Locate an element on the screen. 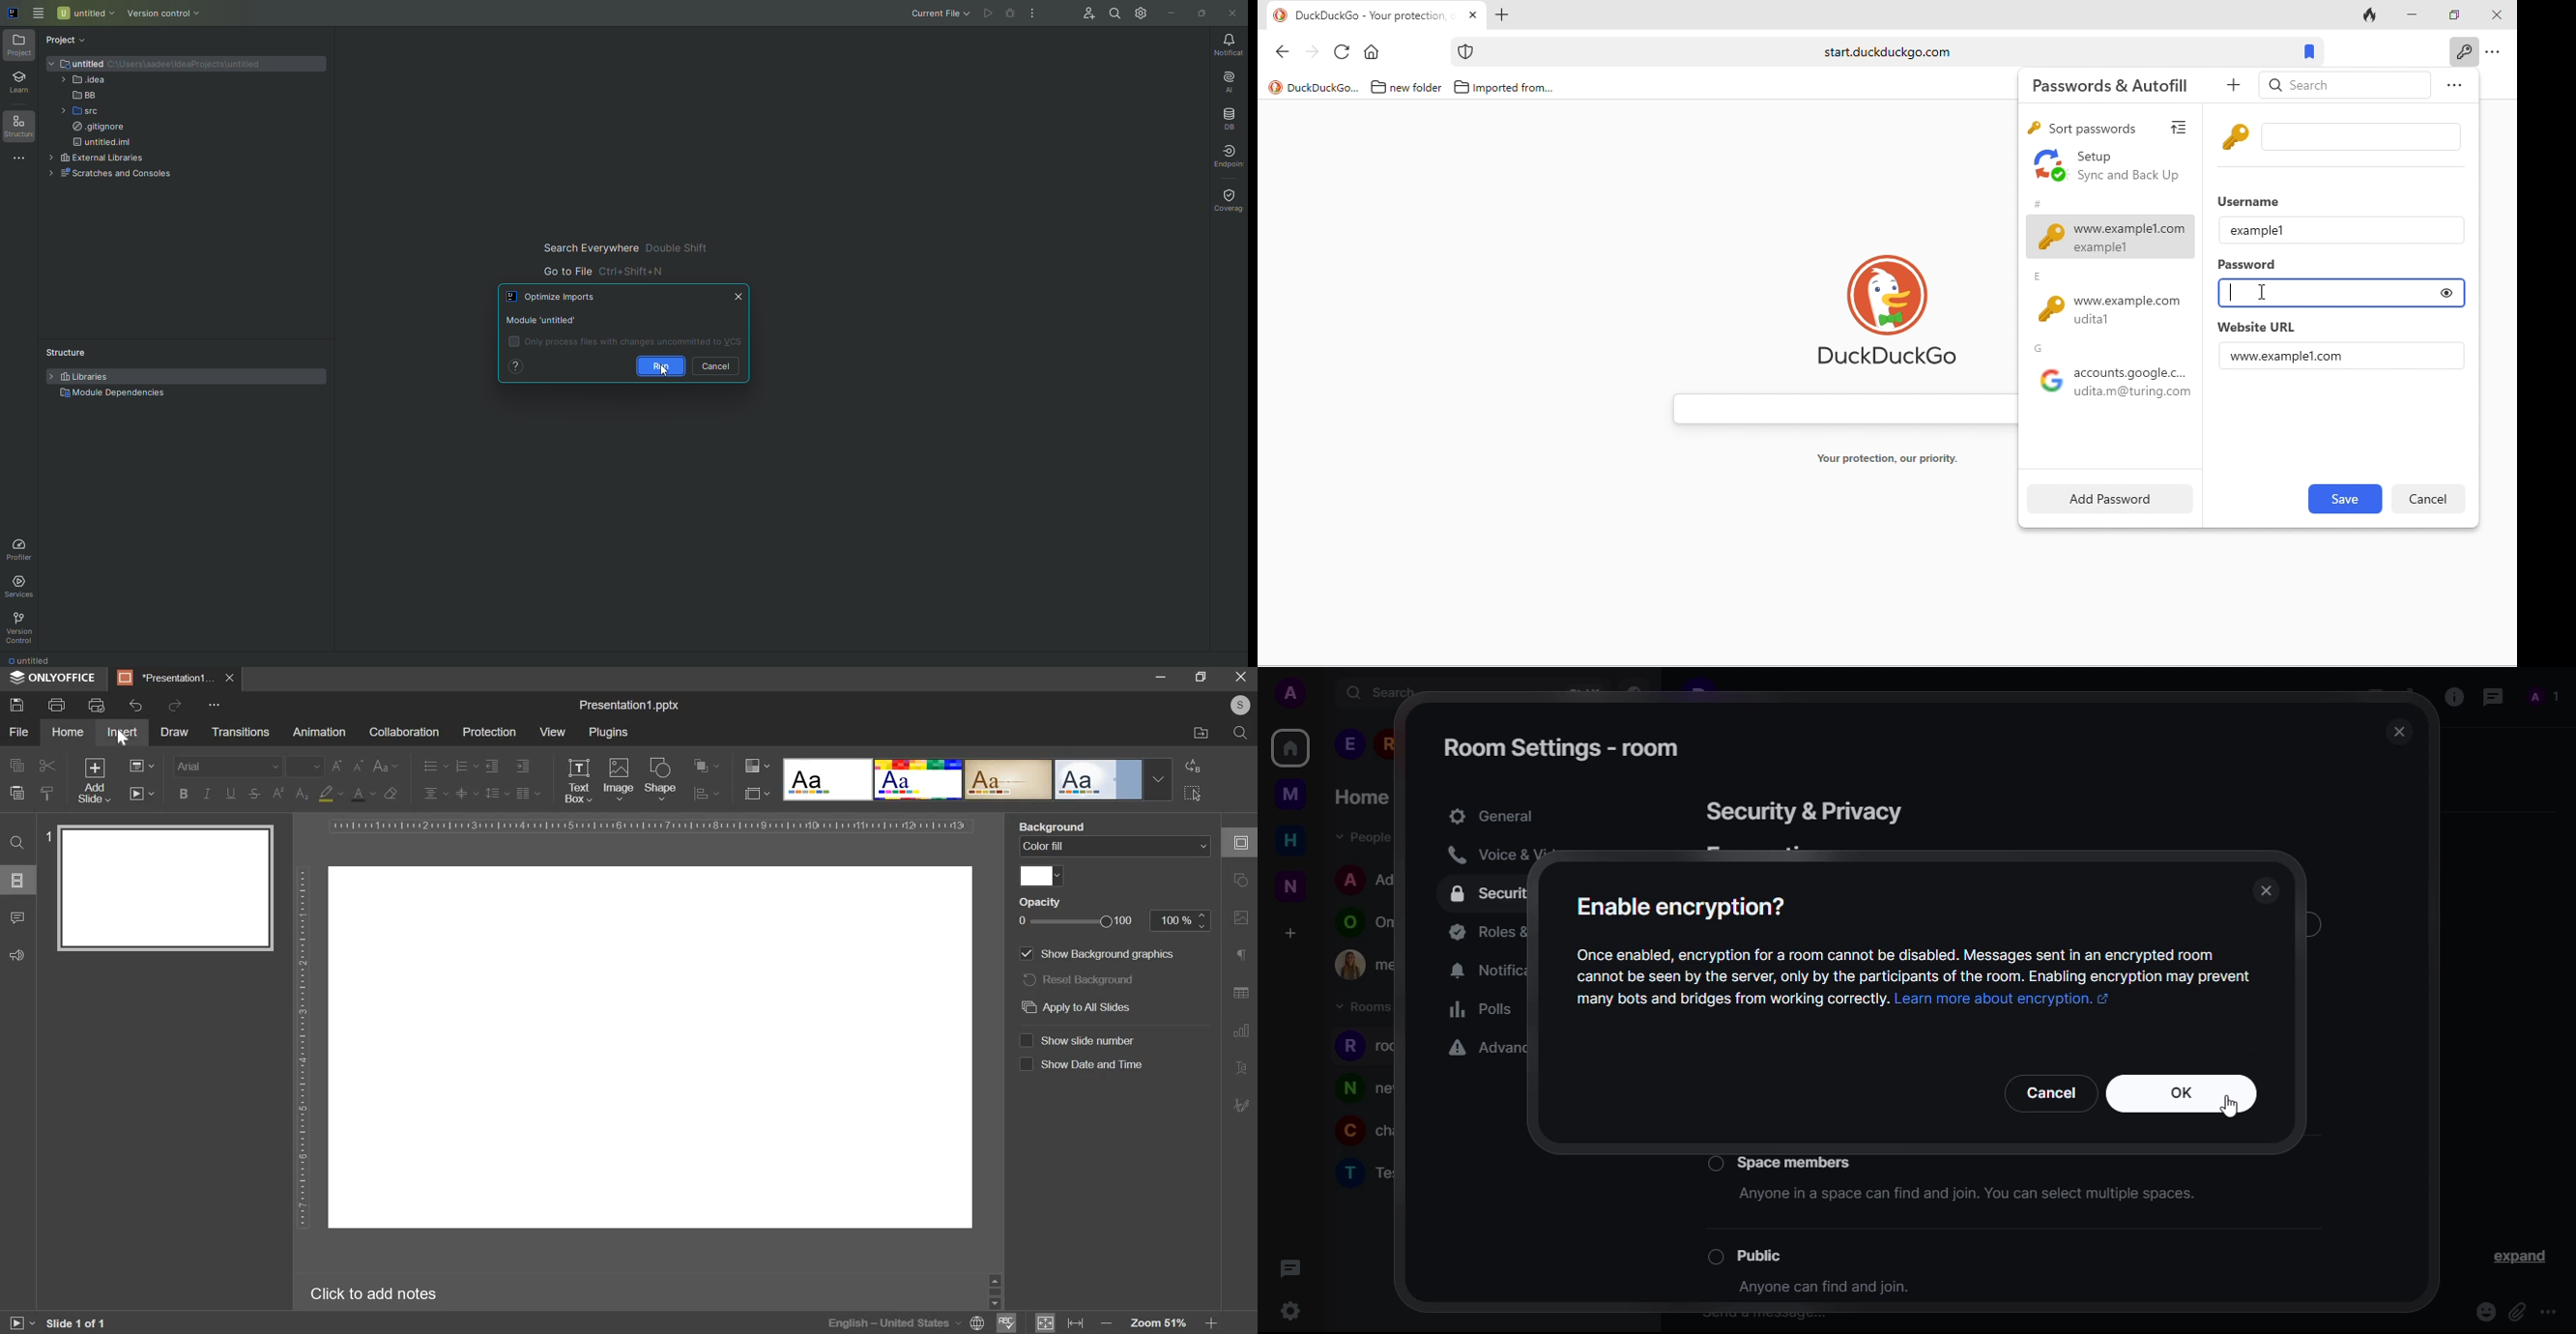  paragraph alignment is located at coordinates (526, 792).